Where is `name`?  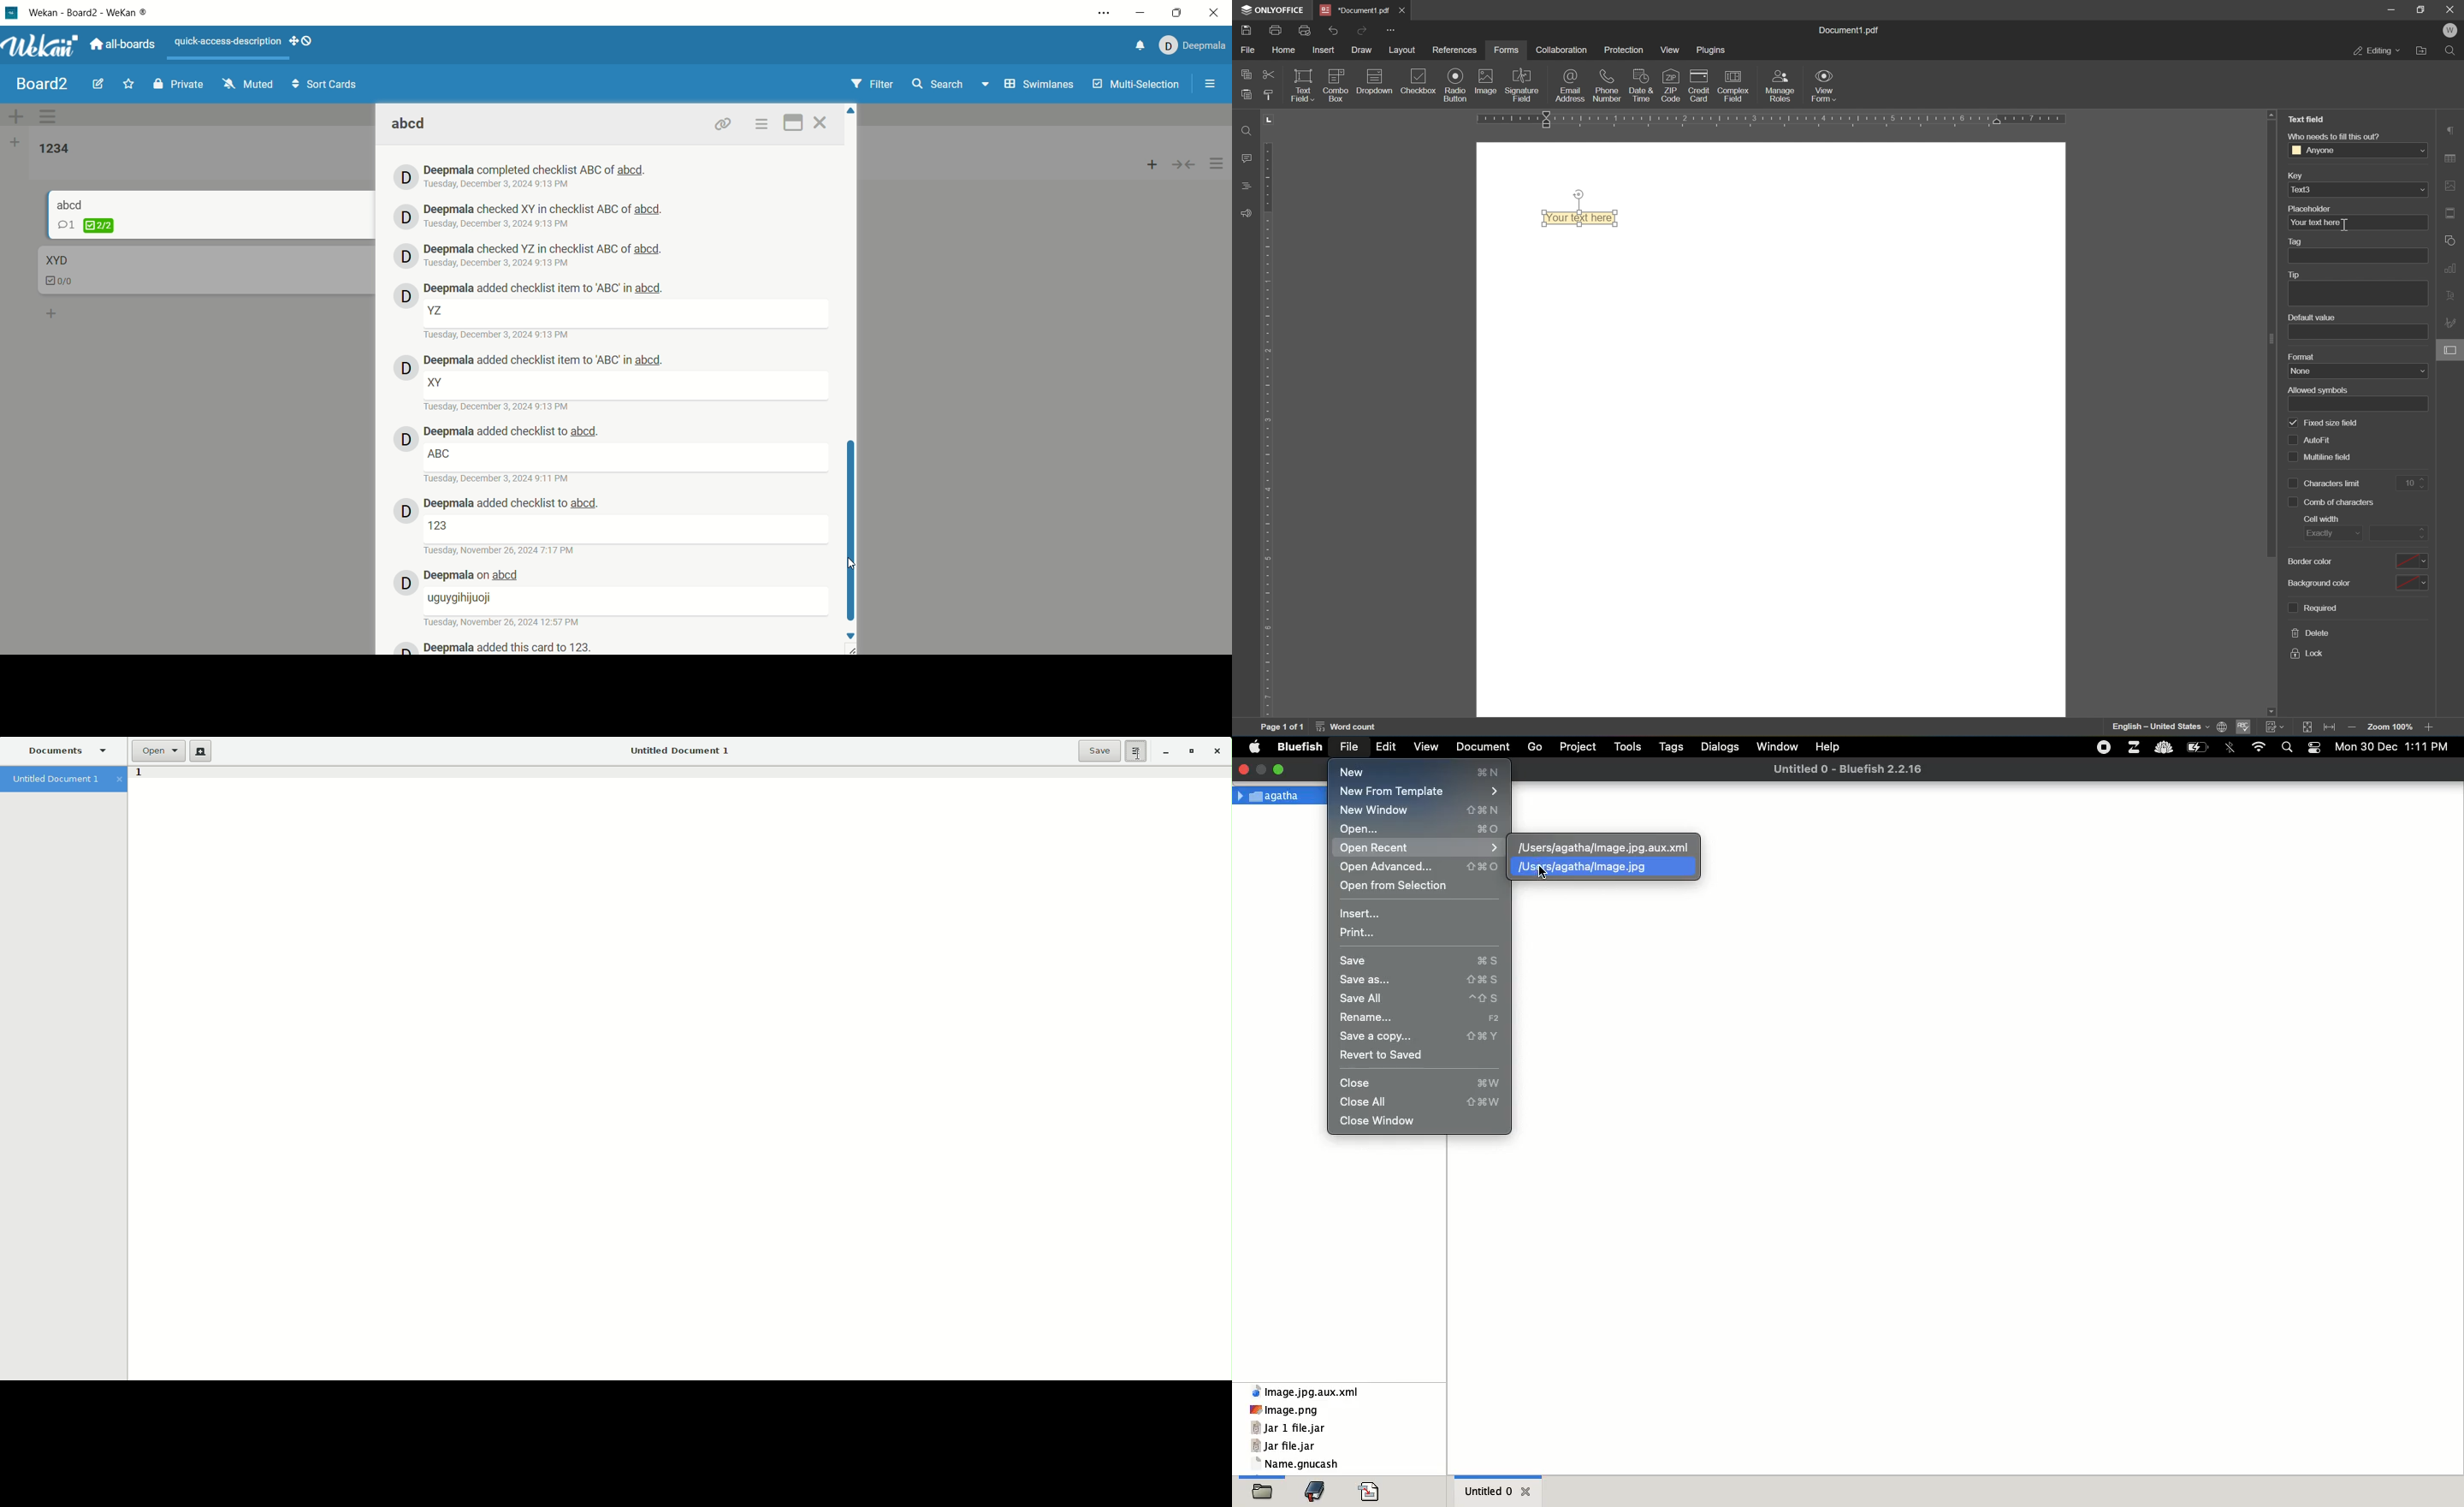 name is located at coordinates (2356, 371).